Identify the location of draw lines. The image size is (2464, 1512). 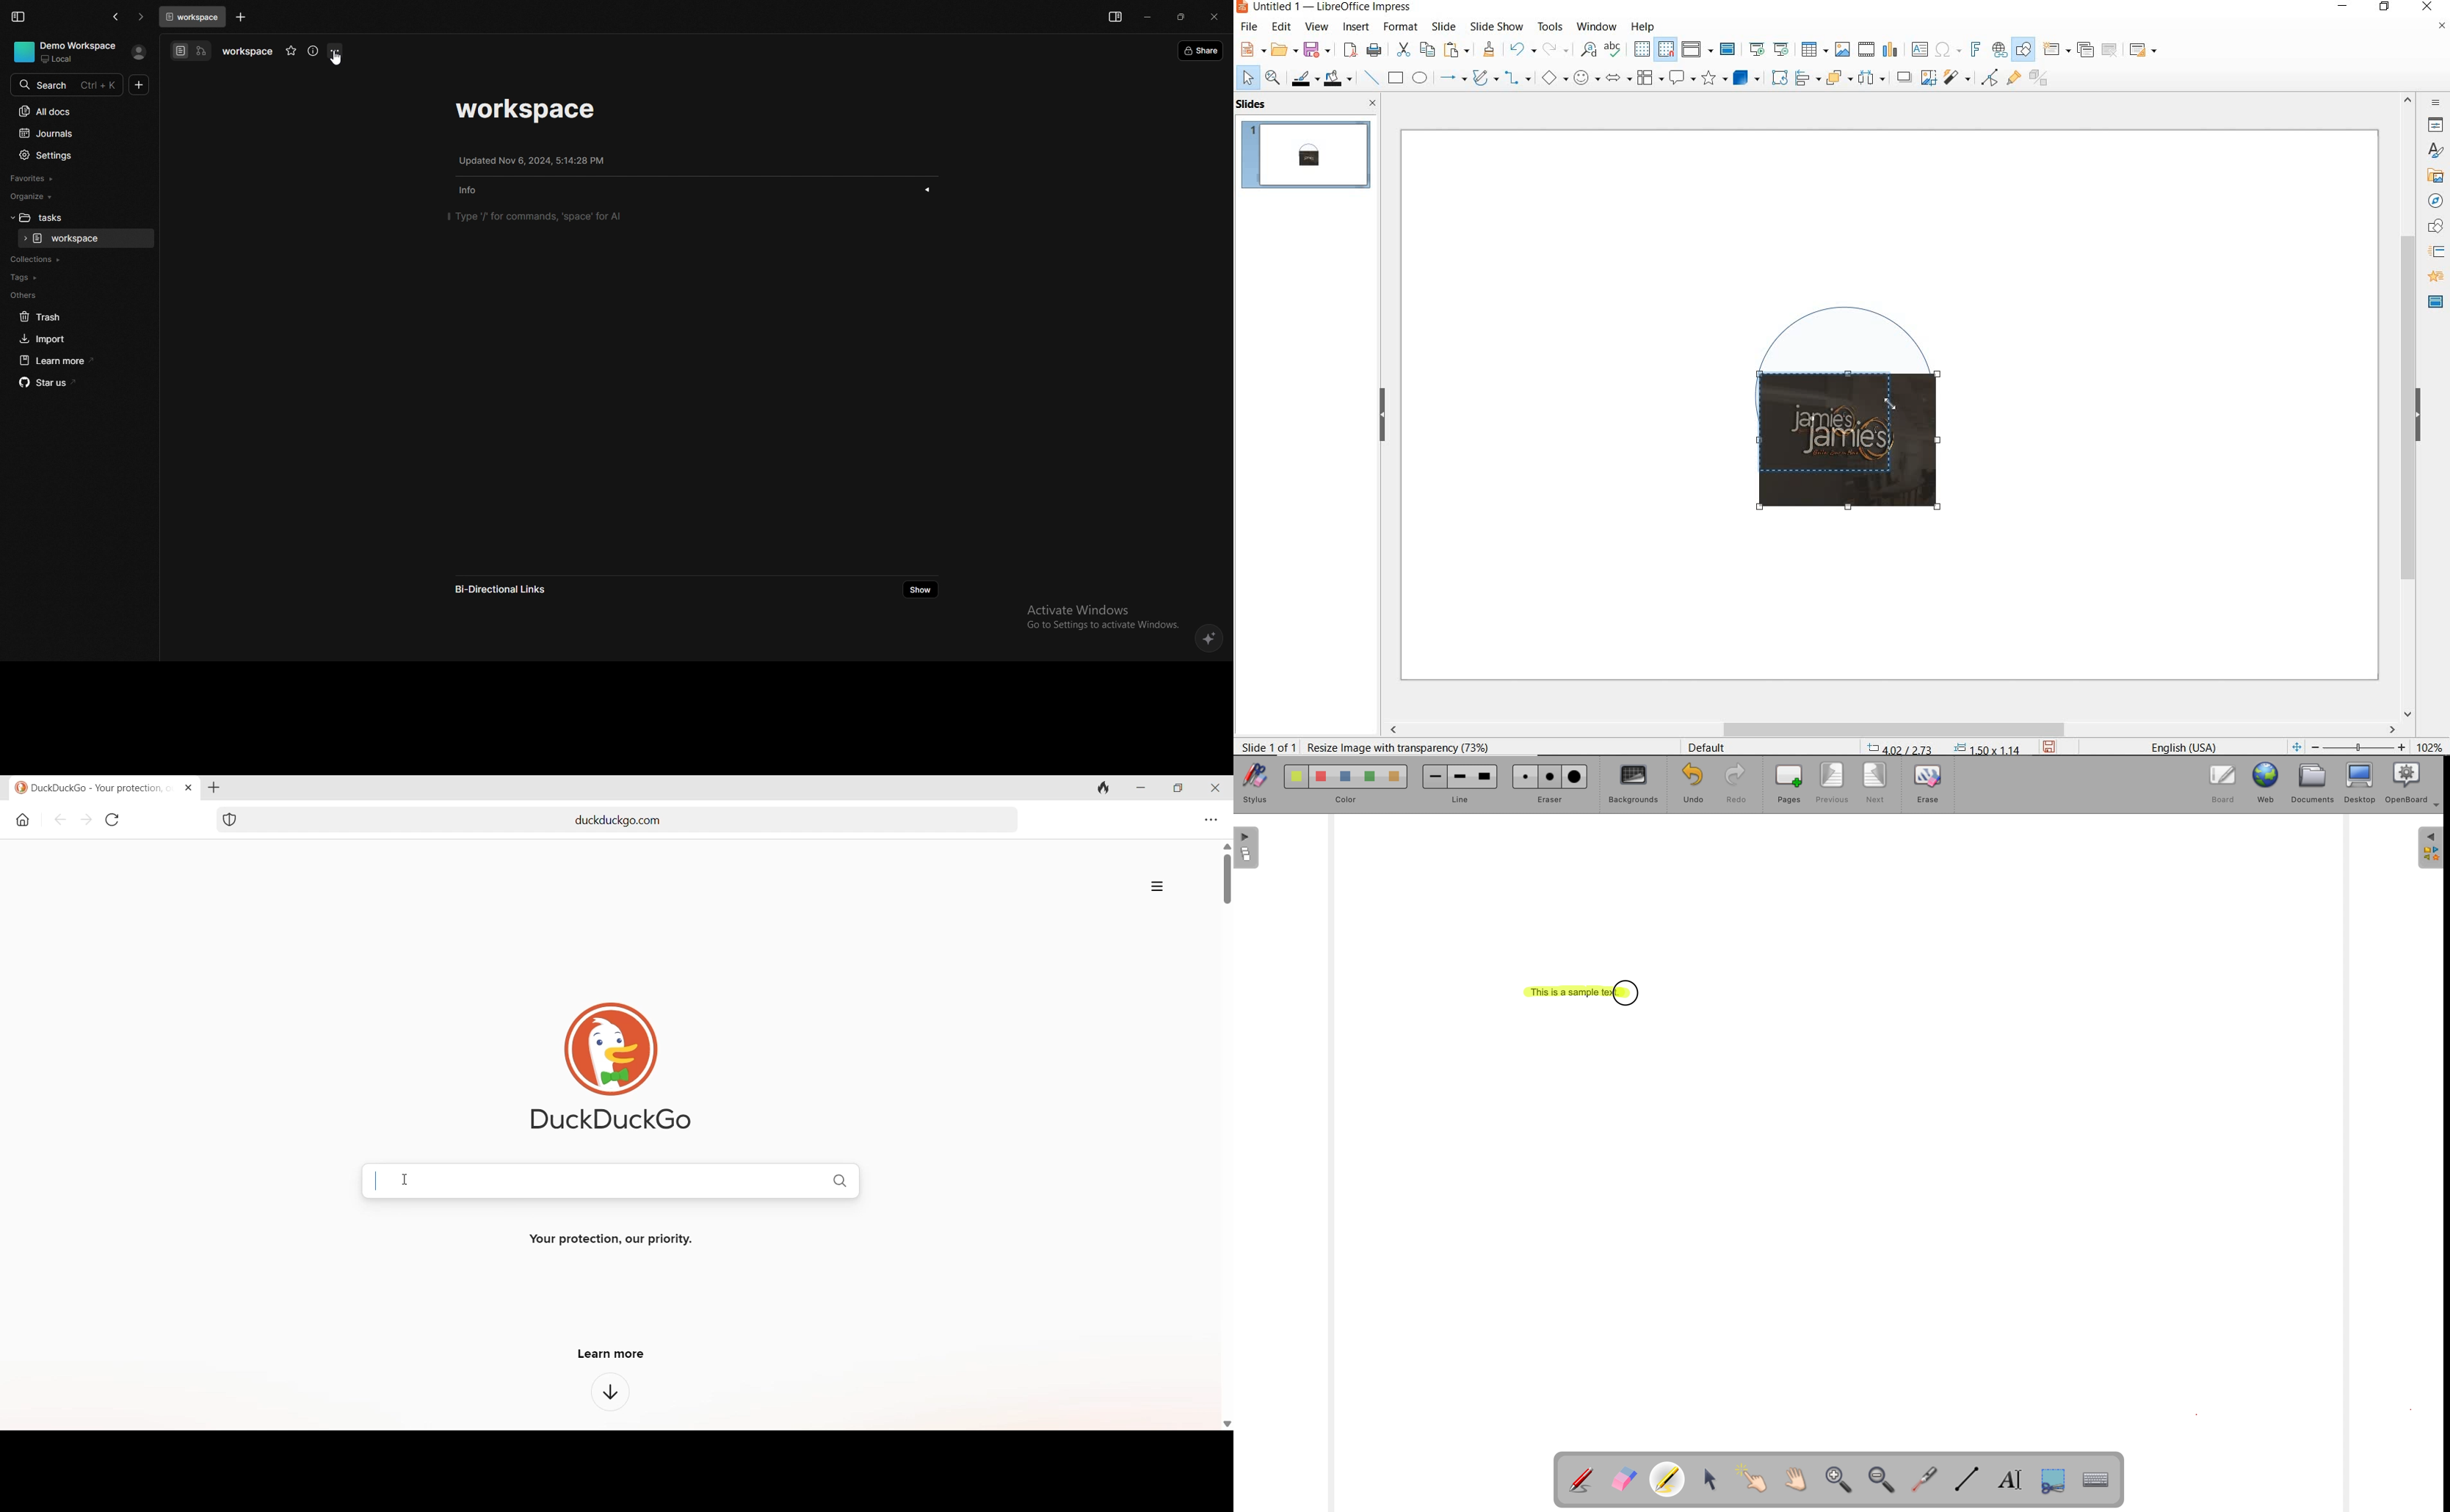
(1967, 1478).